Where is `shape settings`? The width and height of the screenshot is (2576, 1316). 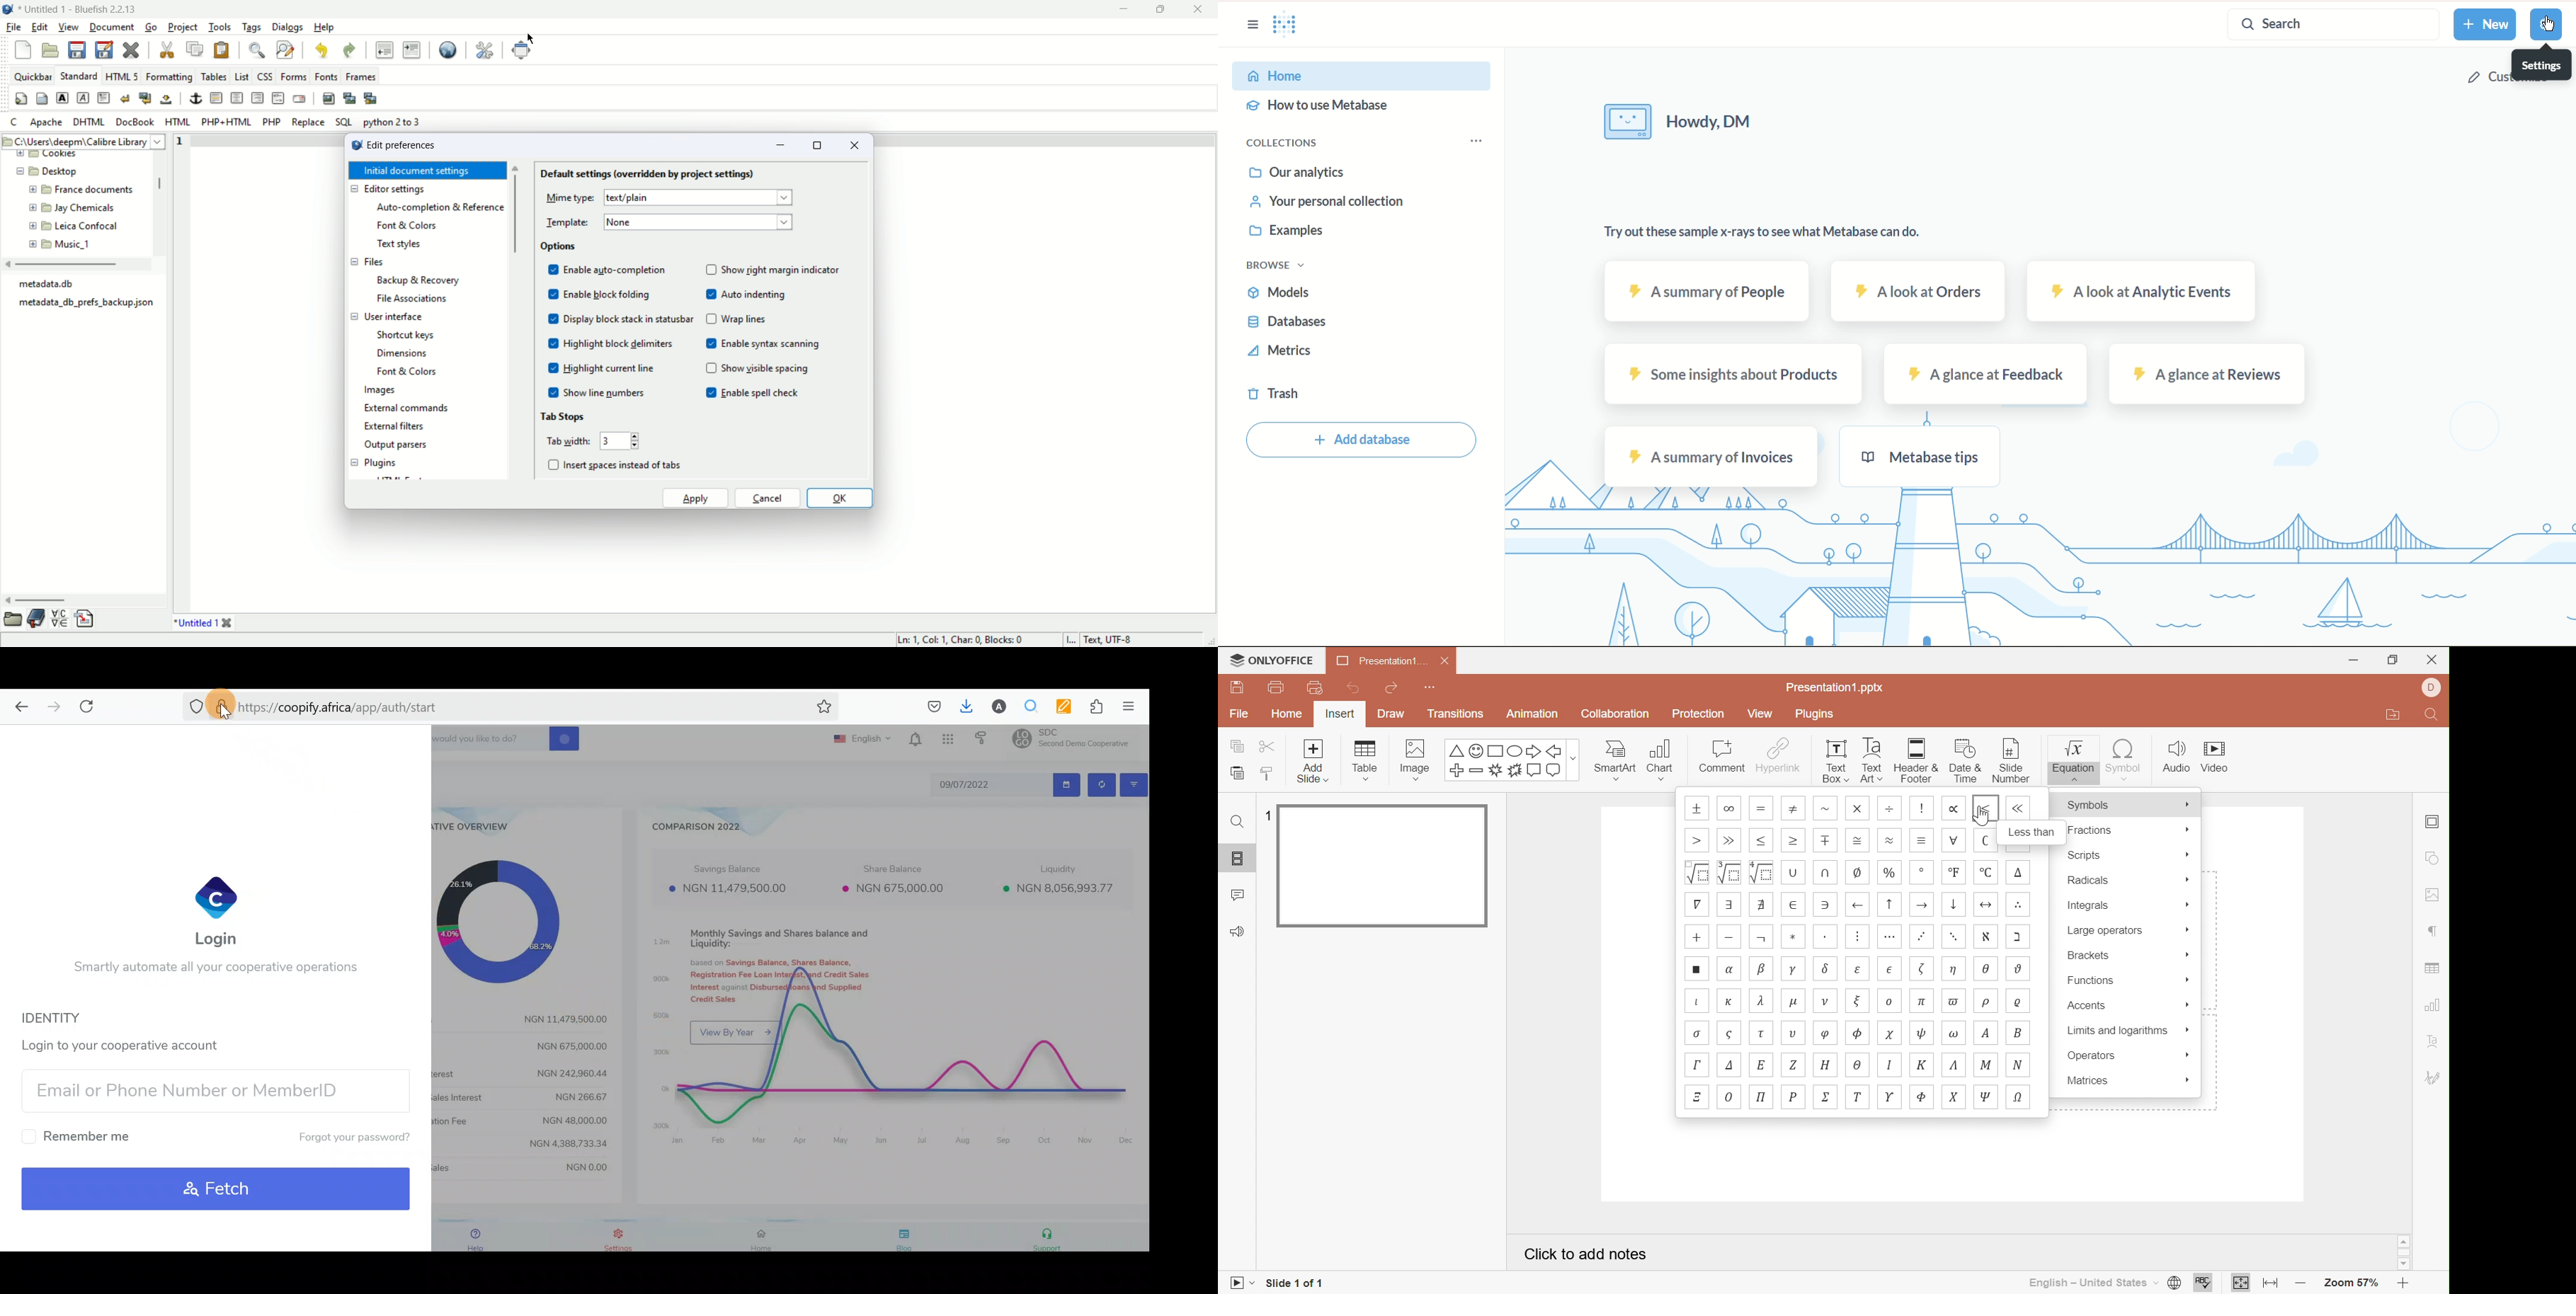
shape settings is located at coordinates (2433, 858).